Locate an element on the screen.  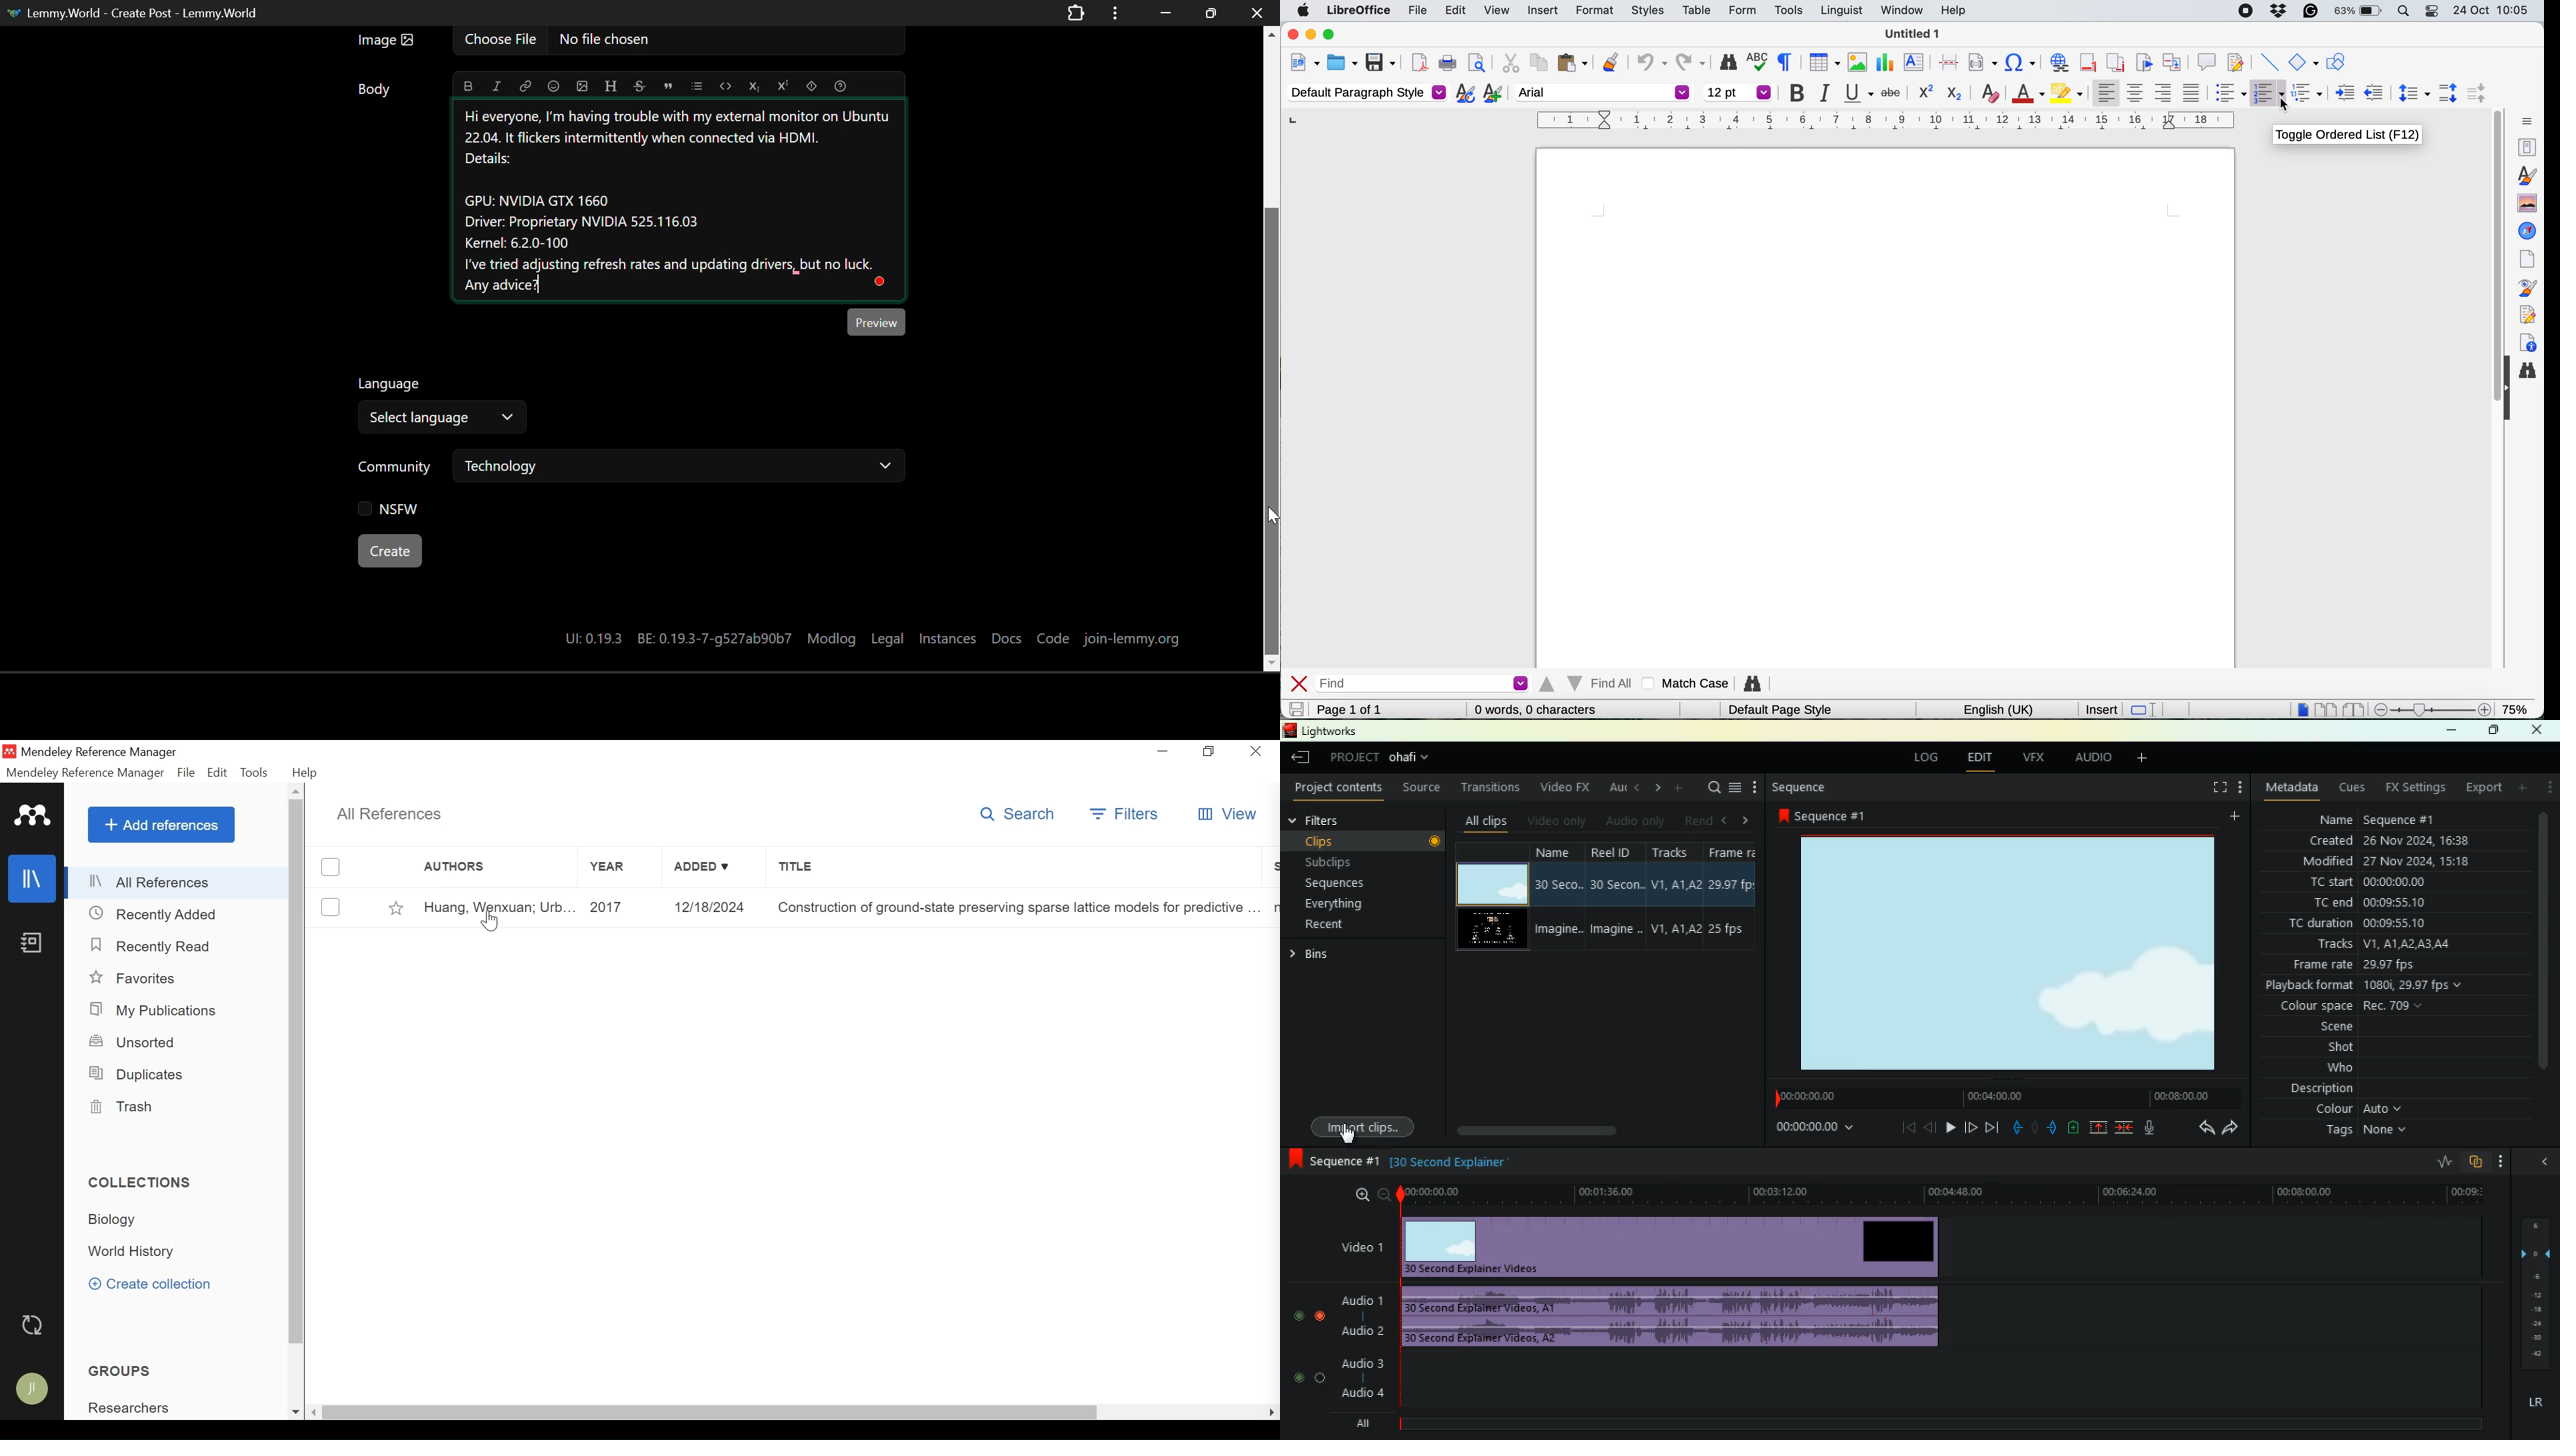
default paragraph style is located at coordinates (1366, 92).